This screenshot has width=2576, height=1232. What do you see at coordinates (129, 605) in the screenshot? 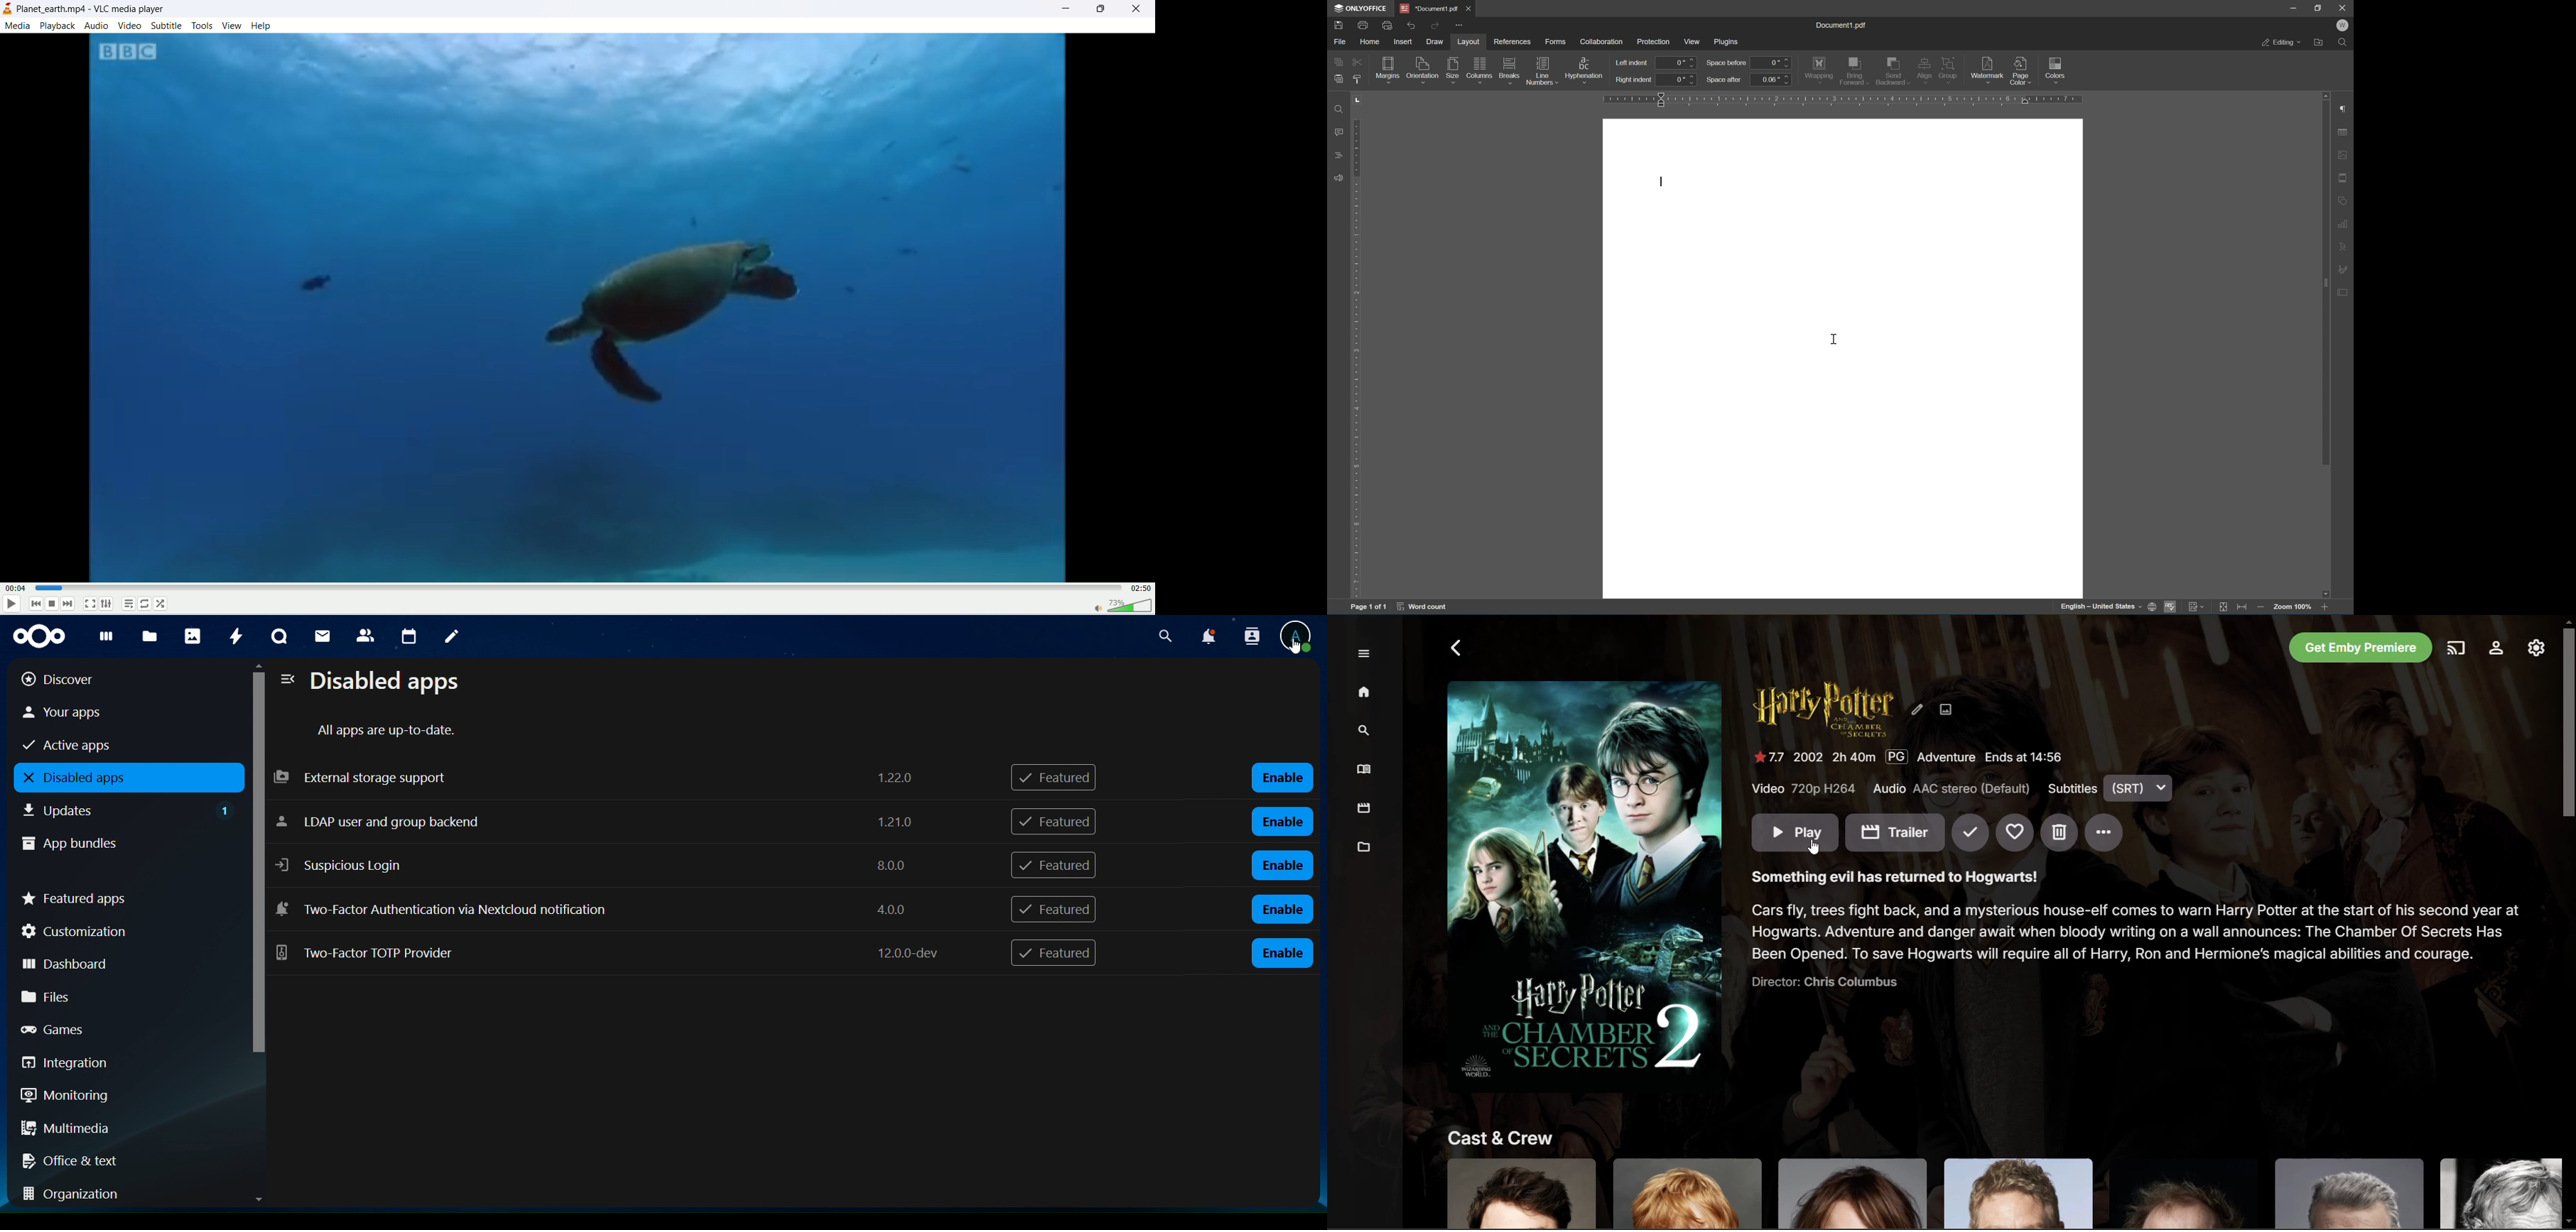
I see `playlist` at bounding box center [129, 605].